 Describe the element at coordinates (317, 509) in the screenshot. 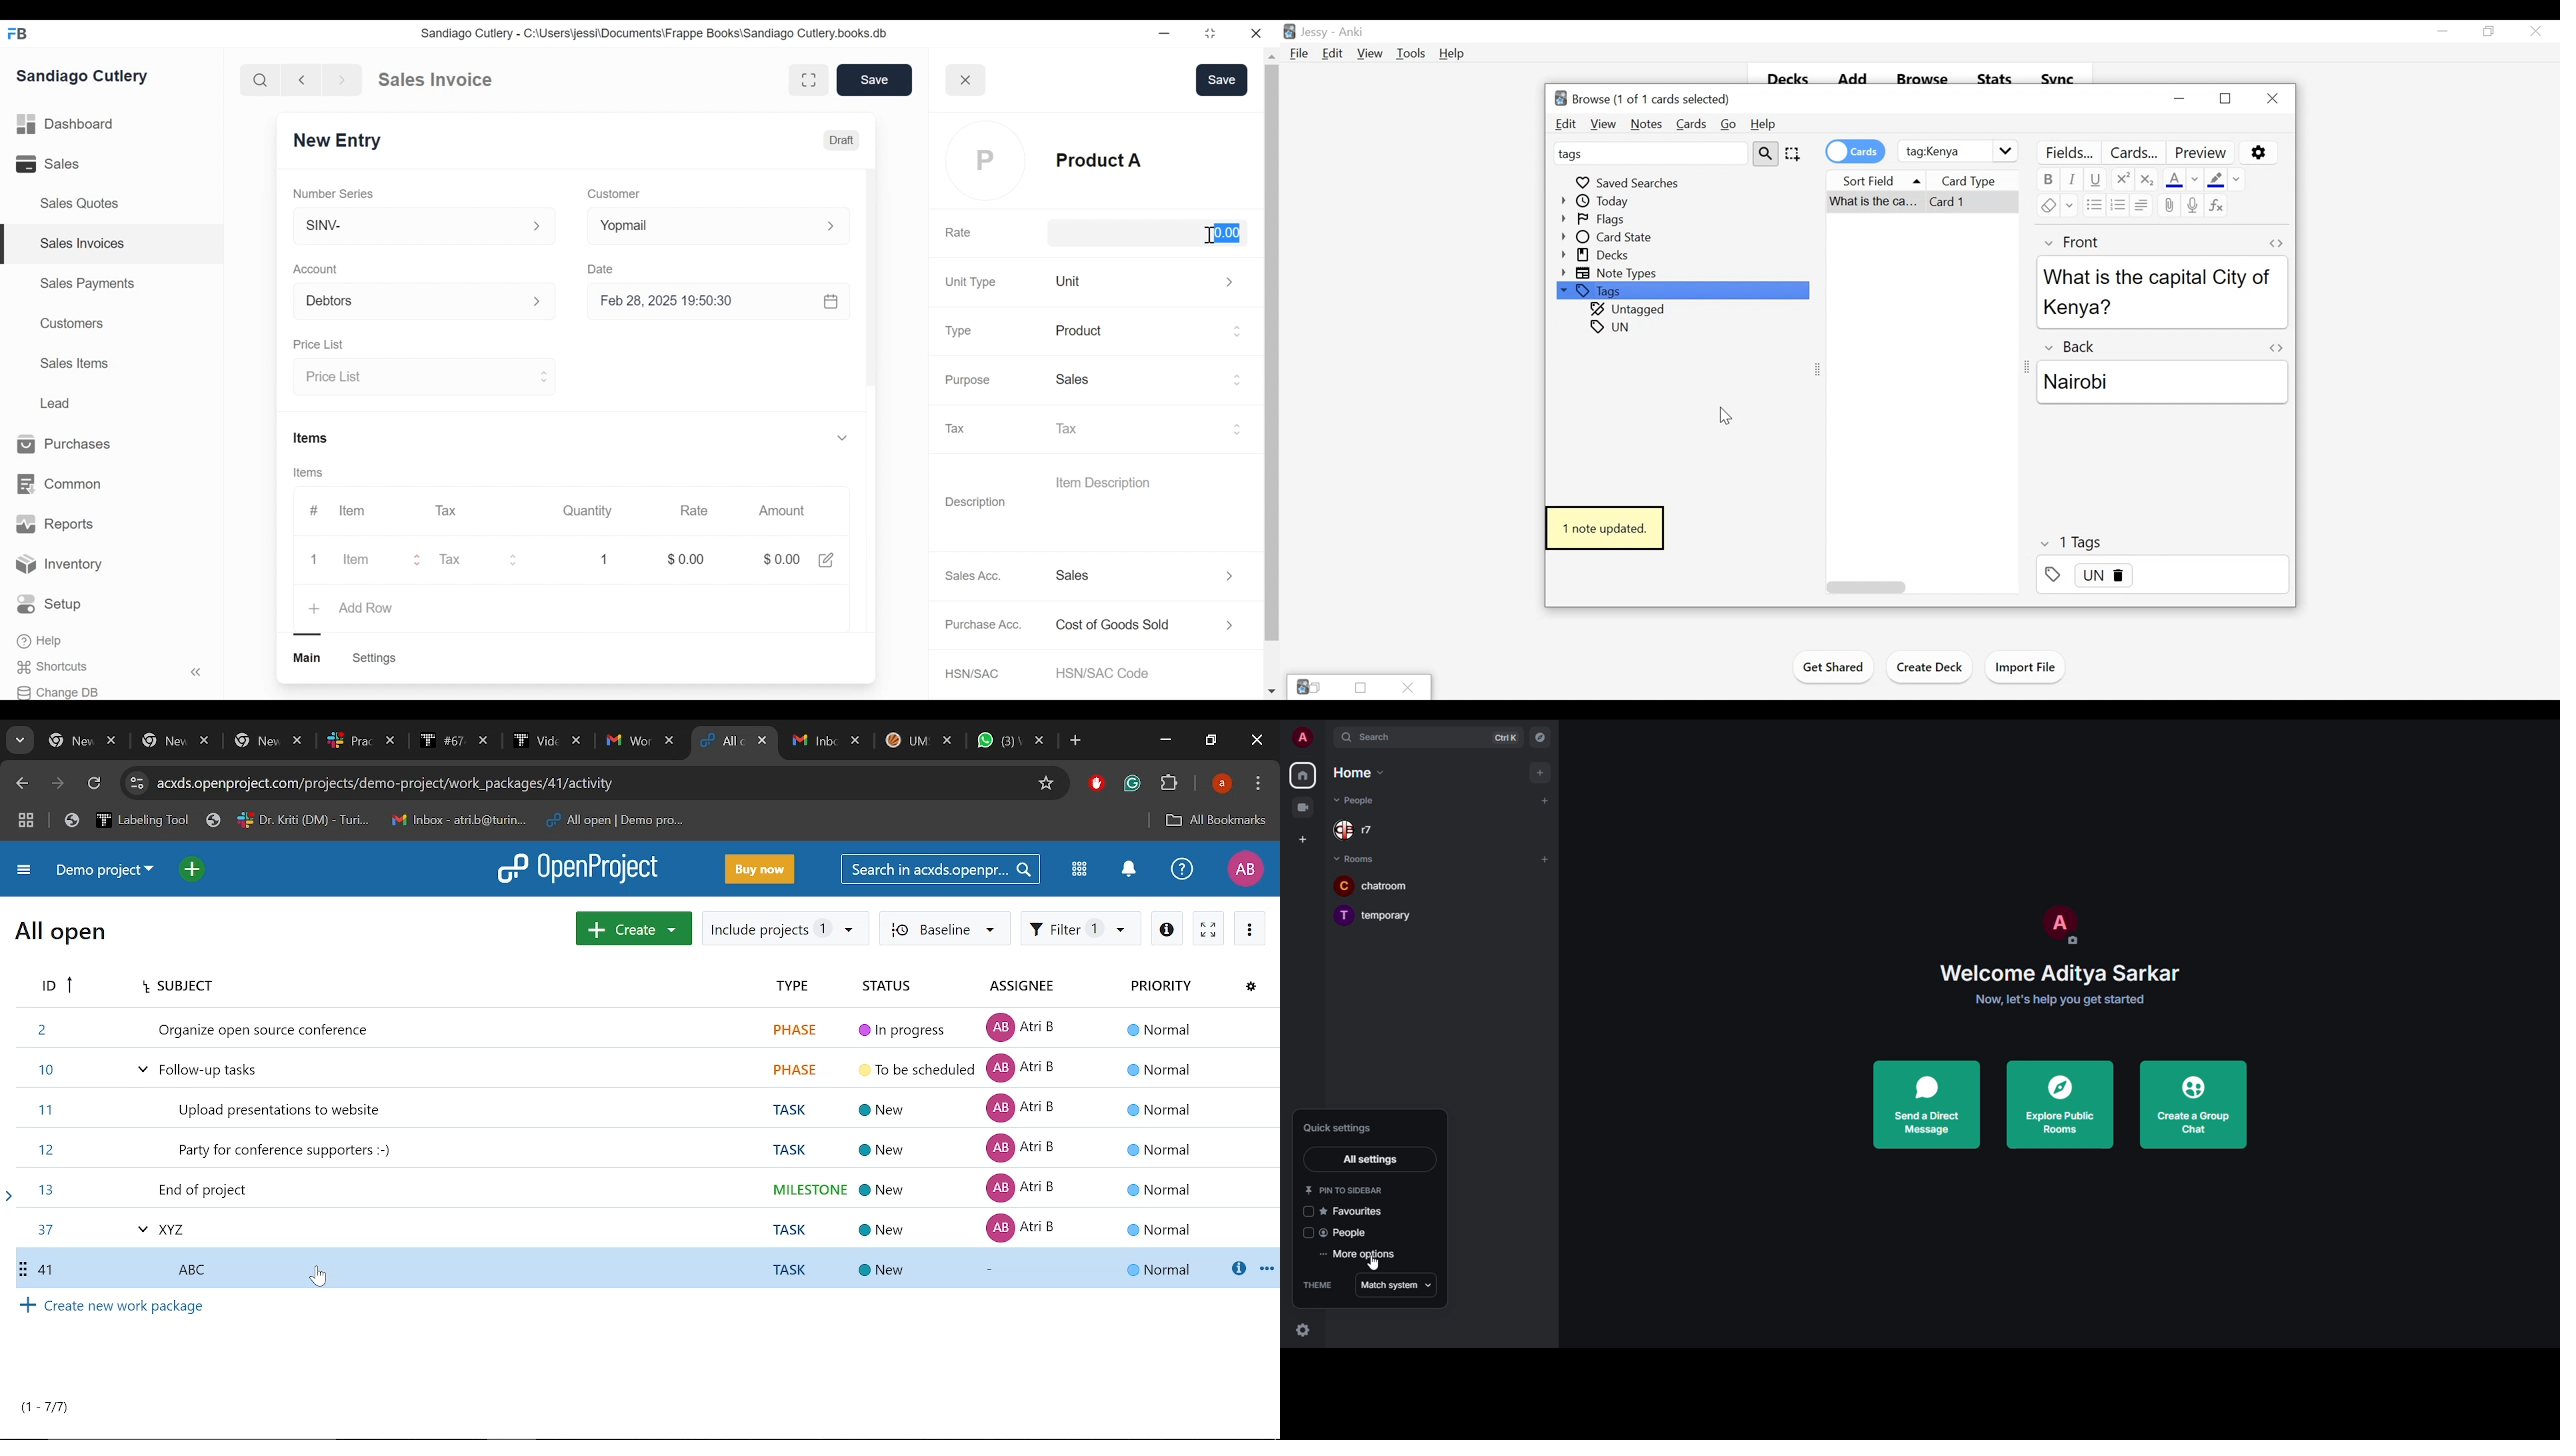

I see `#` at that location.